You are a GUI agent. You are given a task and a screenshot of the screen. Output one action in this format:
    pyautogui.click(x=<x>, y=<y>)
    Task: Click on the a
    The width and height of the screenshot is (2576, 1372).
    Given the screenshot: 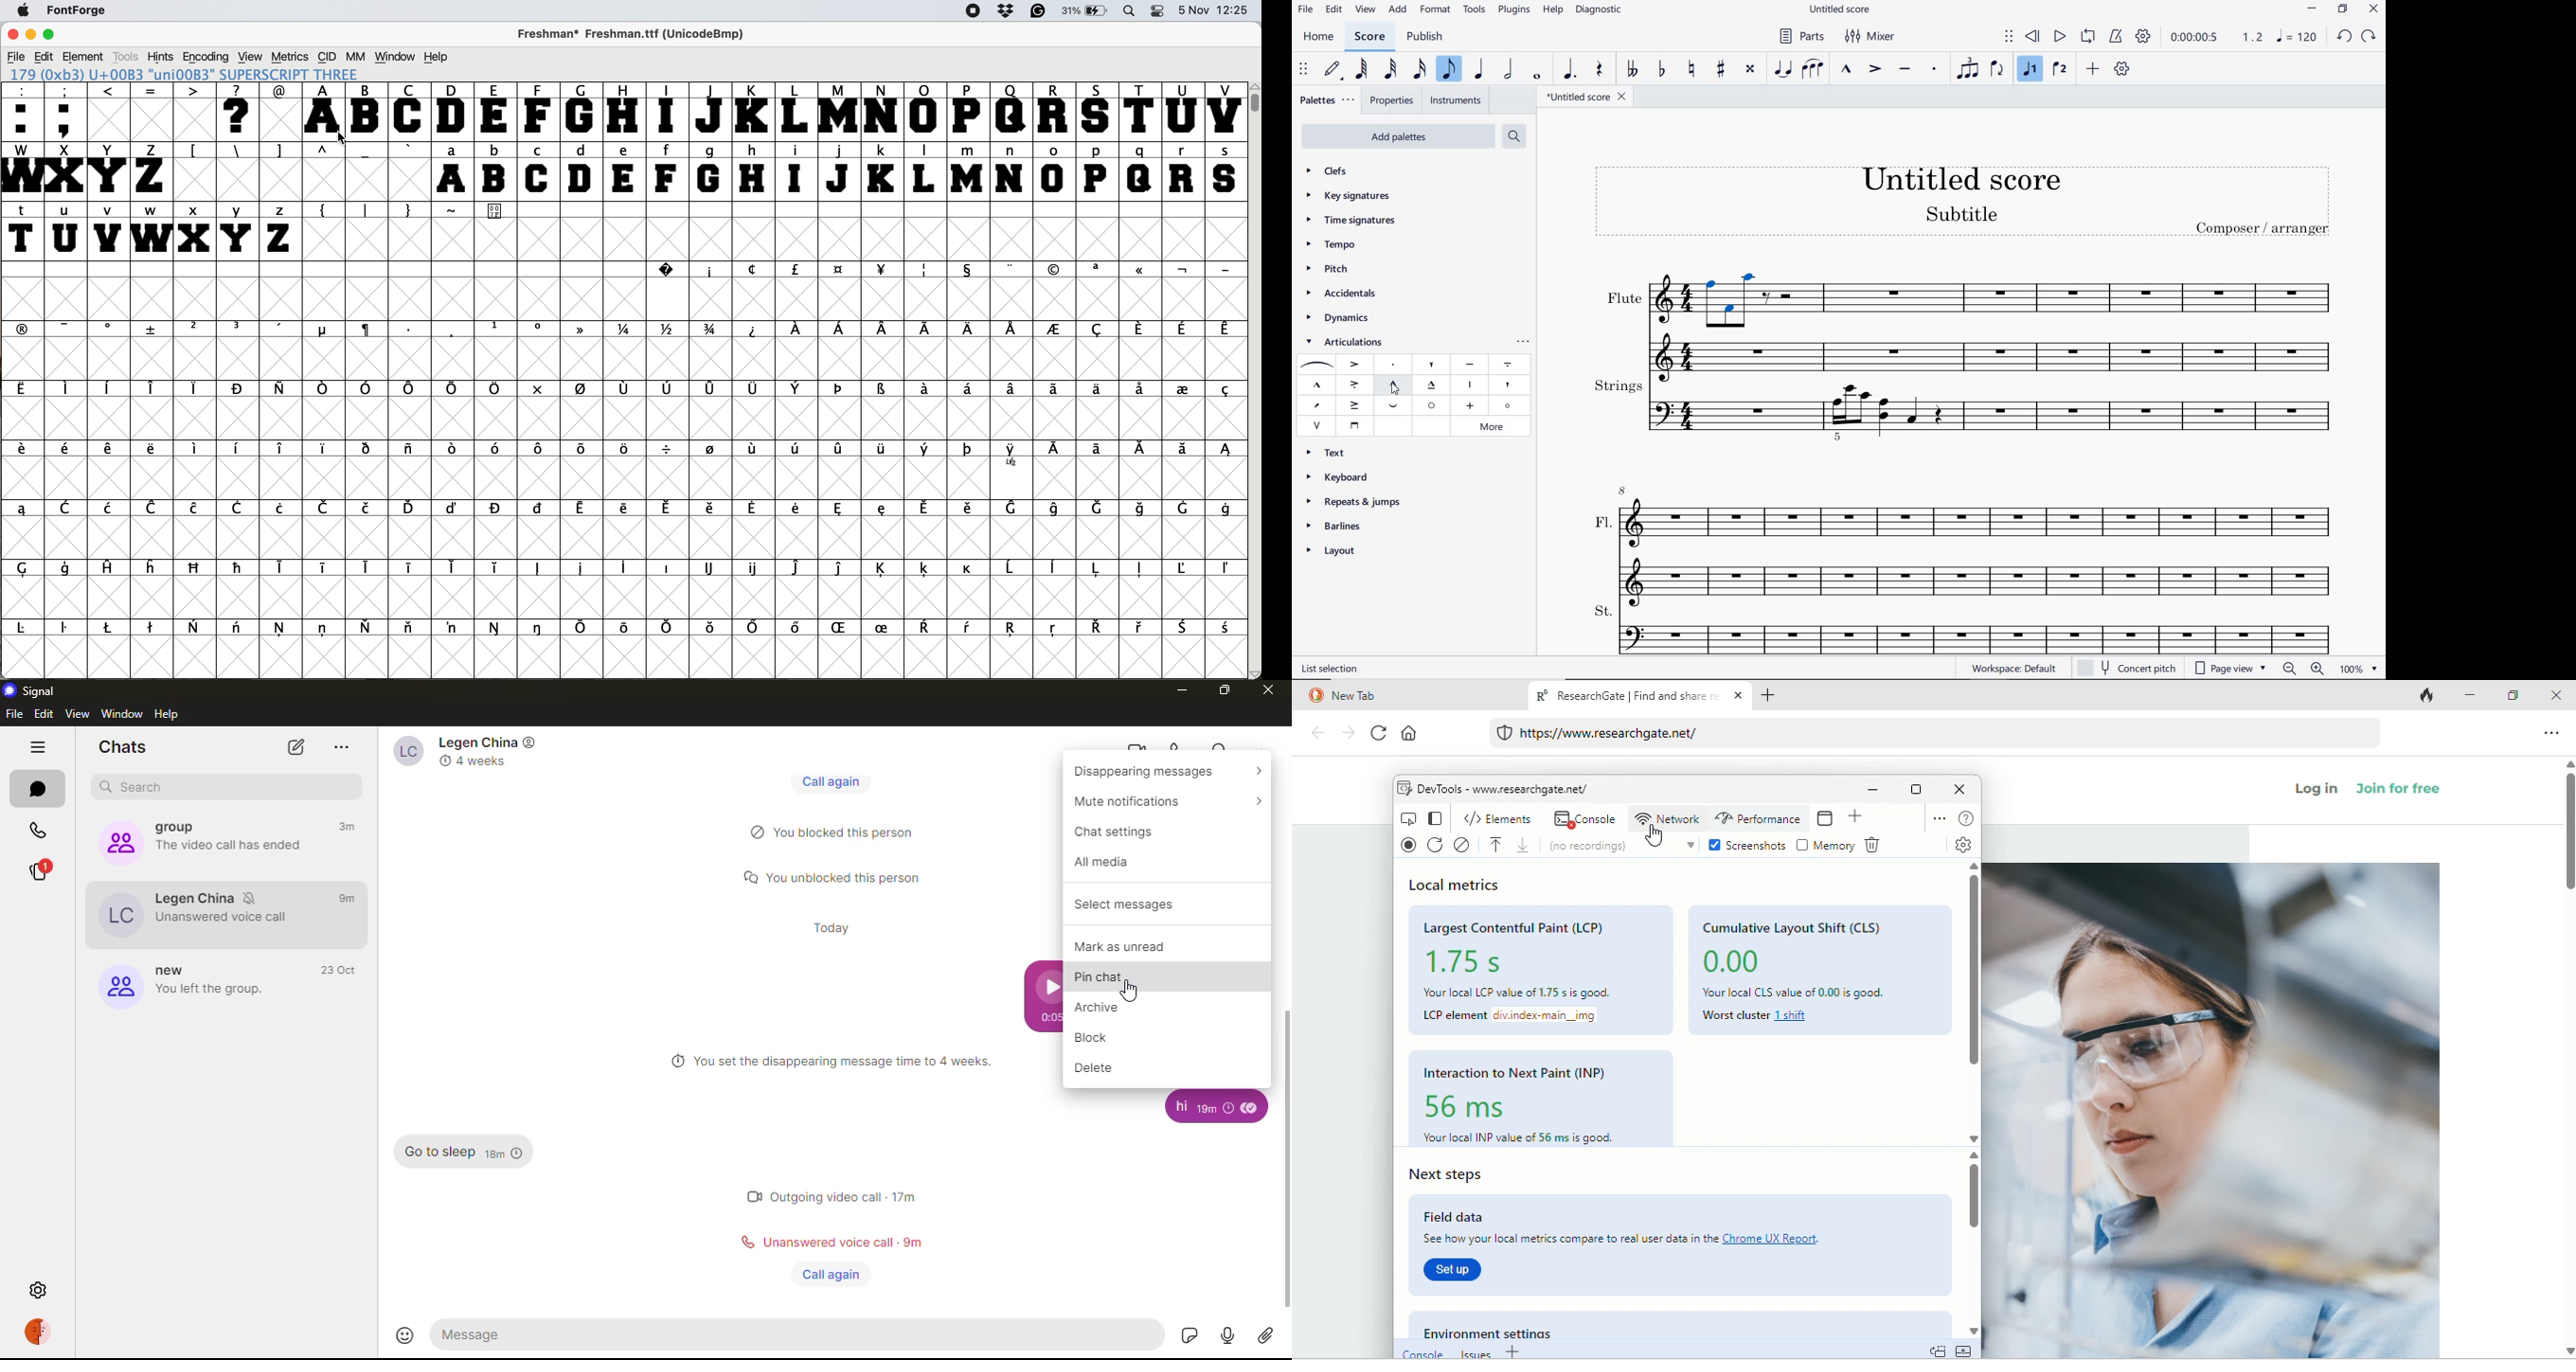 What is the action you would take?
    pyautogui.click(x=453, y=170)
    